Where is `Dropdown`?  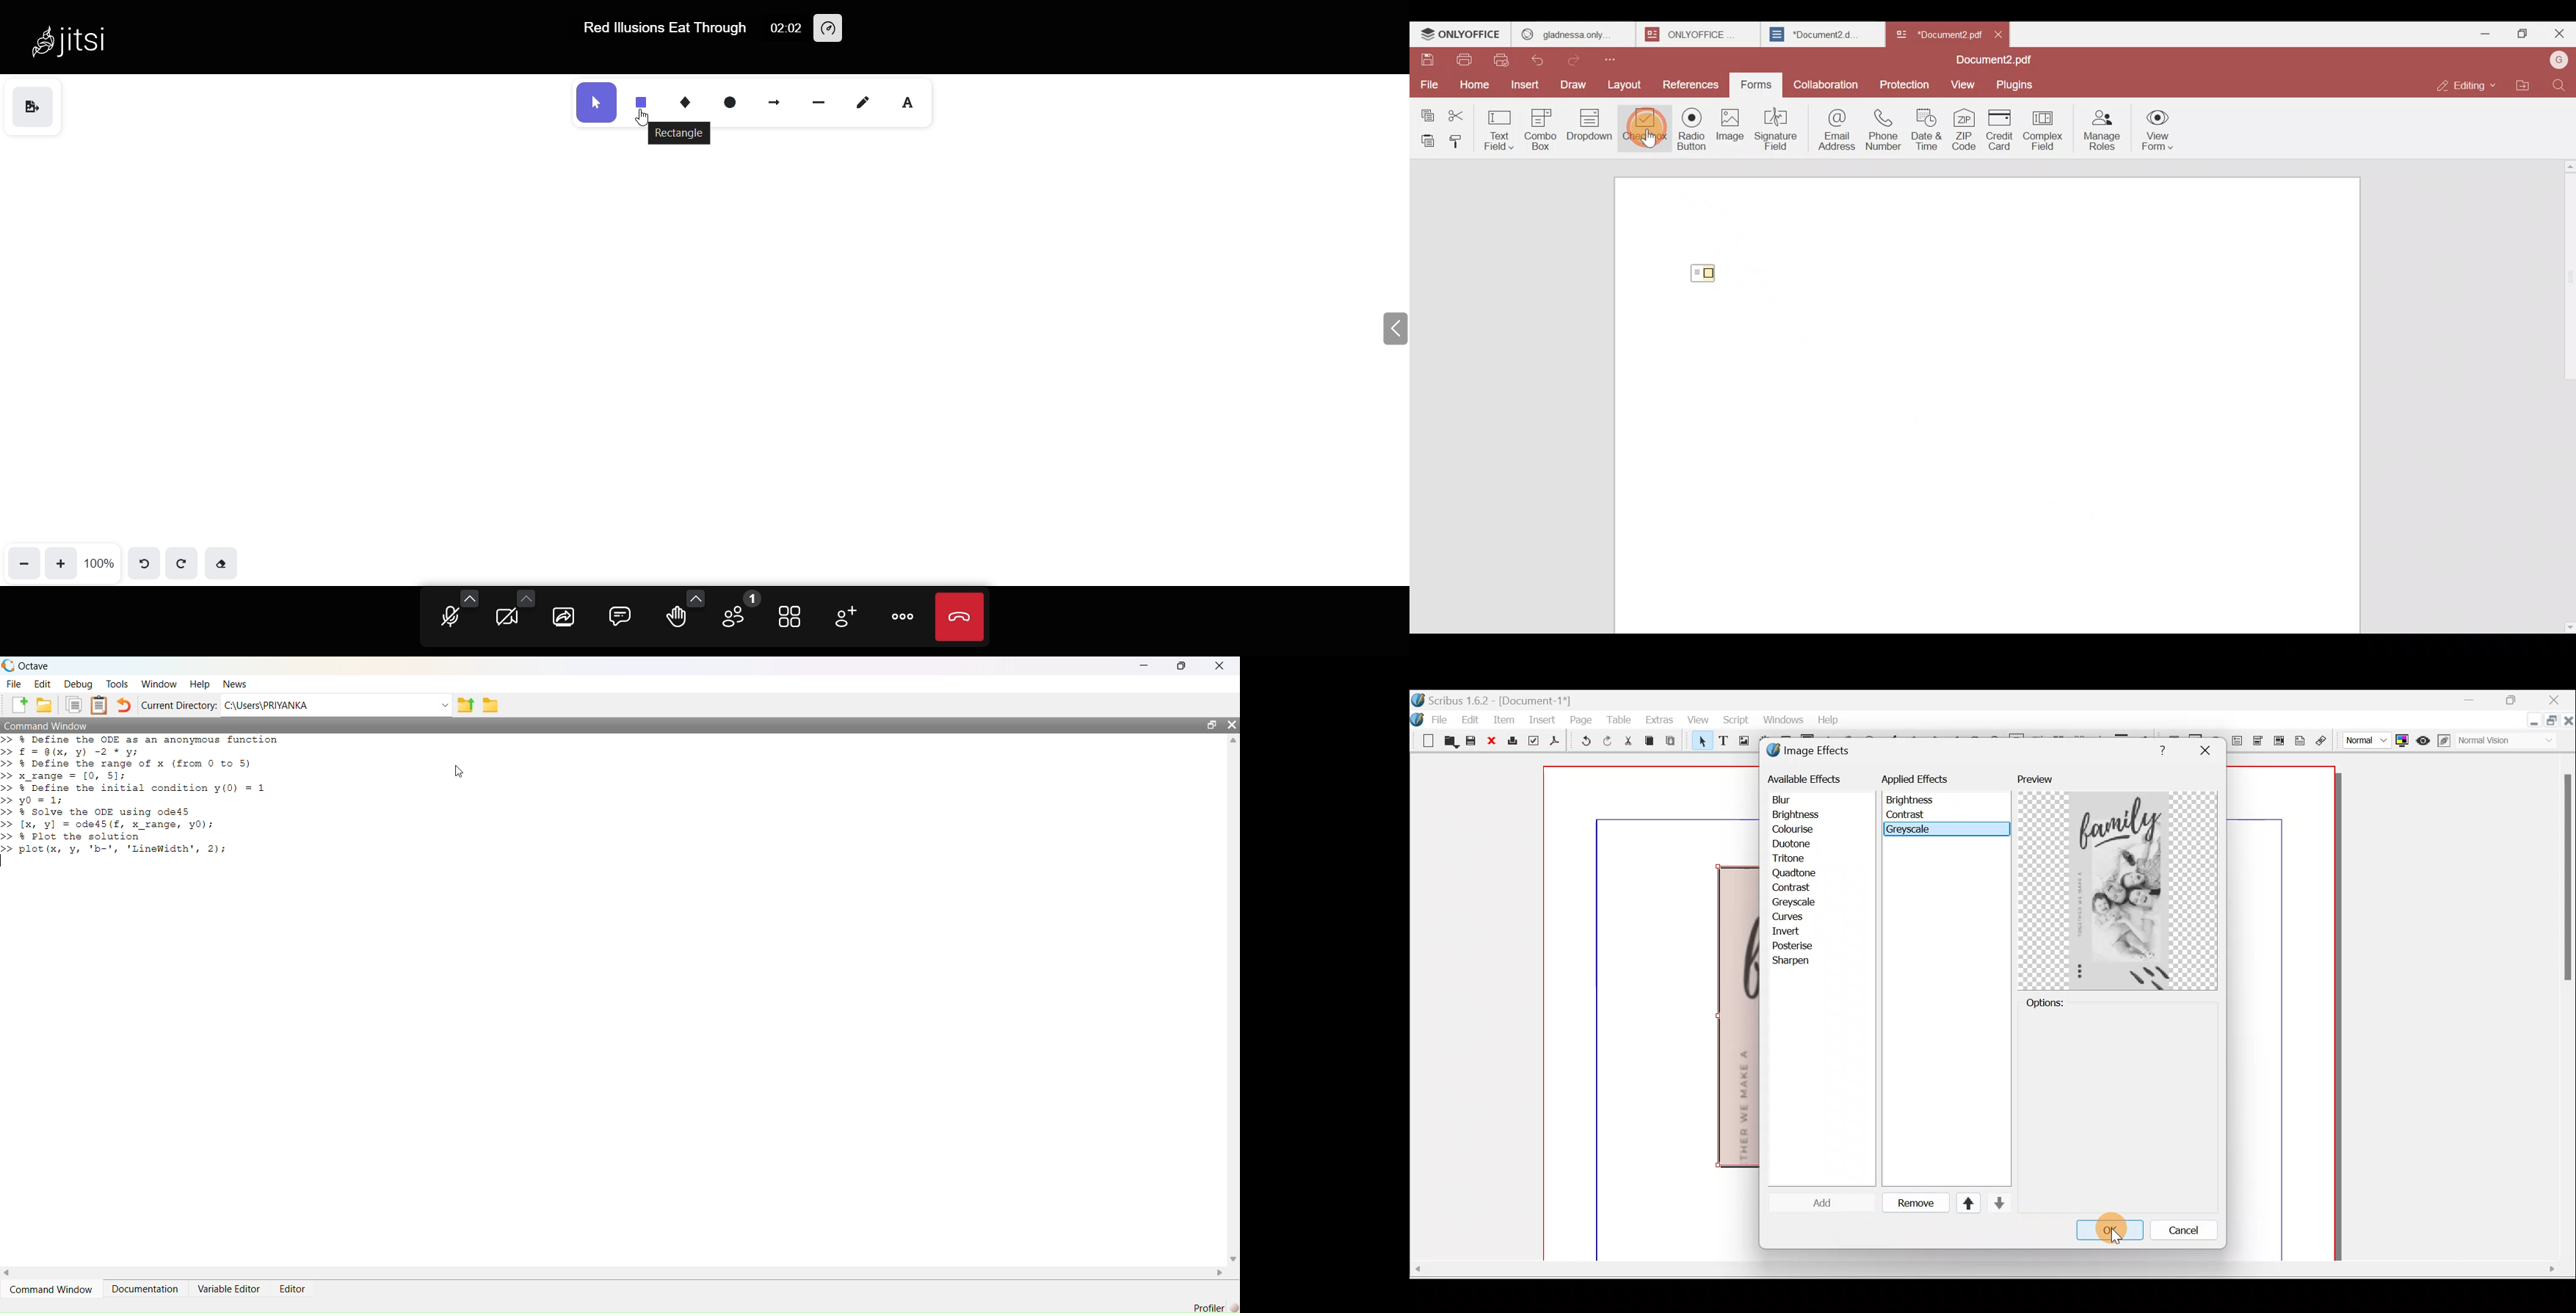 Dropdown is located at coordinates (1592, 130).